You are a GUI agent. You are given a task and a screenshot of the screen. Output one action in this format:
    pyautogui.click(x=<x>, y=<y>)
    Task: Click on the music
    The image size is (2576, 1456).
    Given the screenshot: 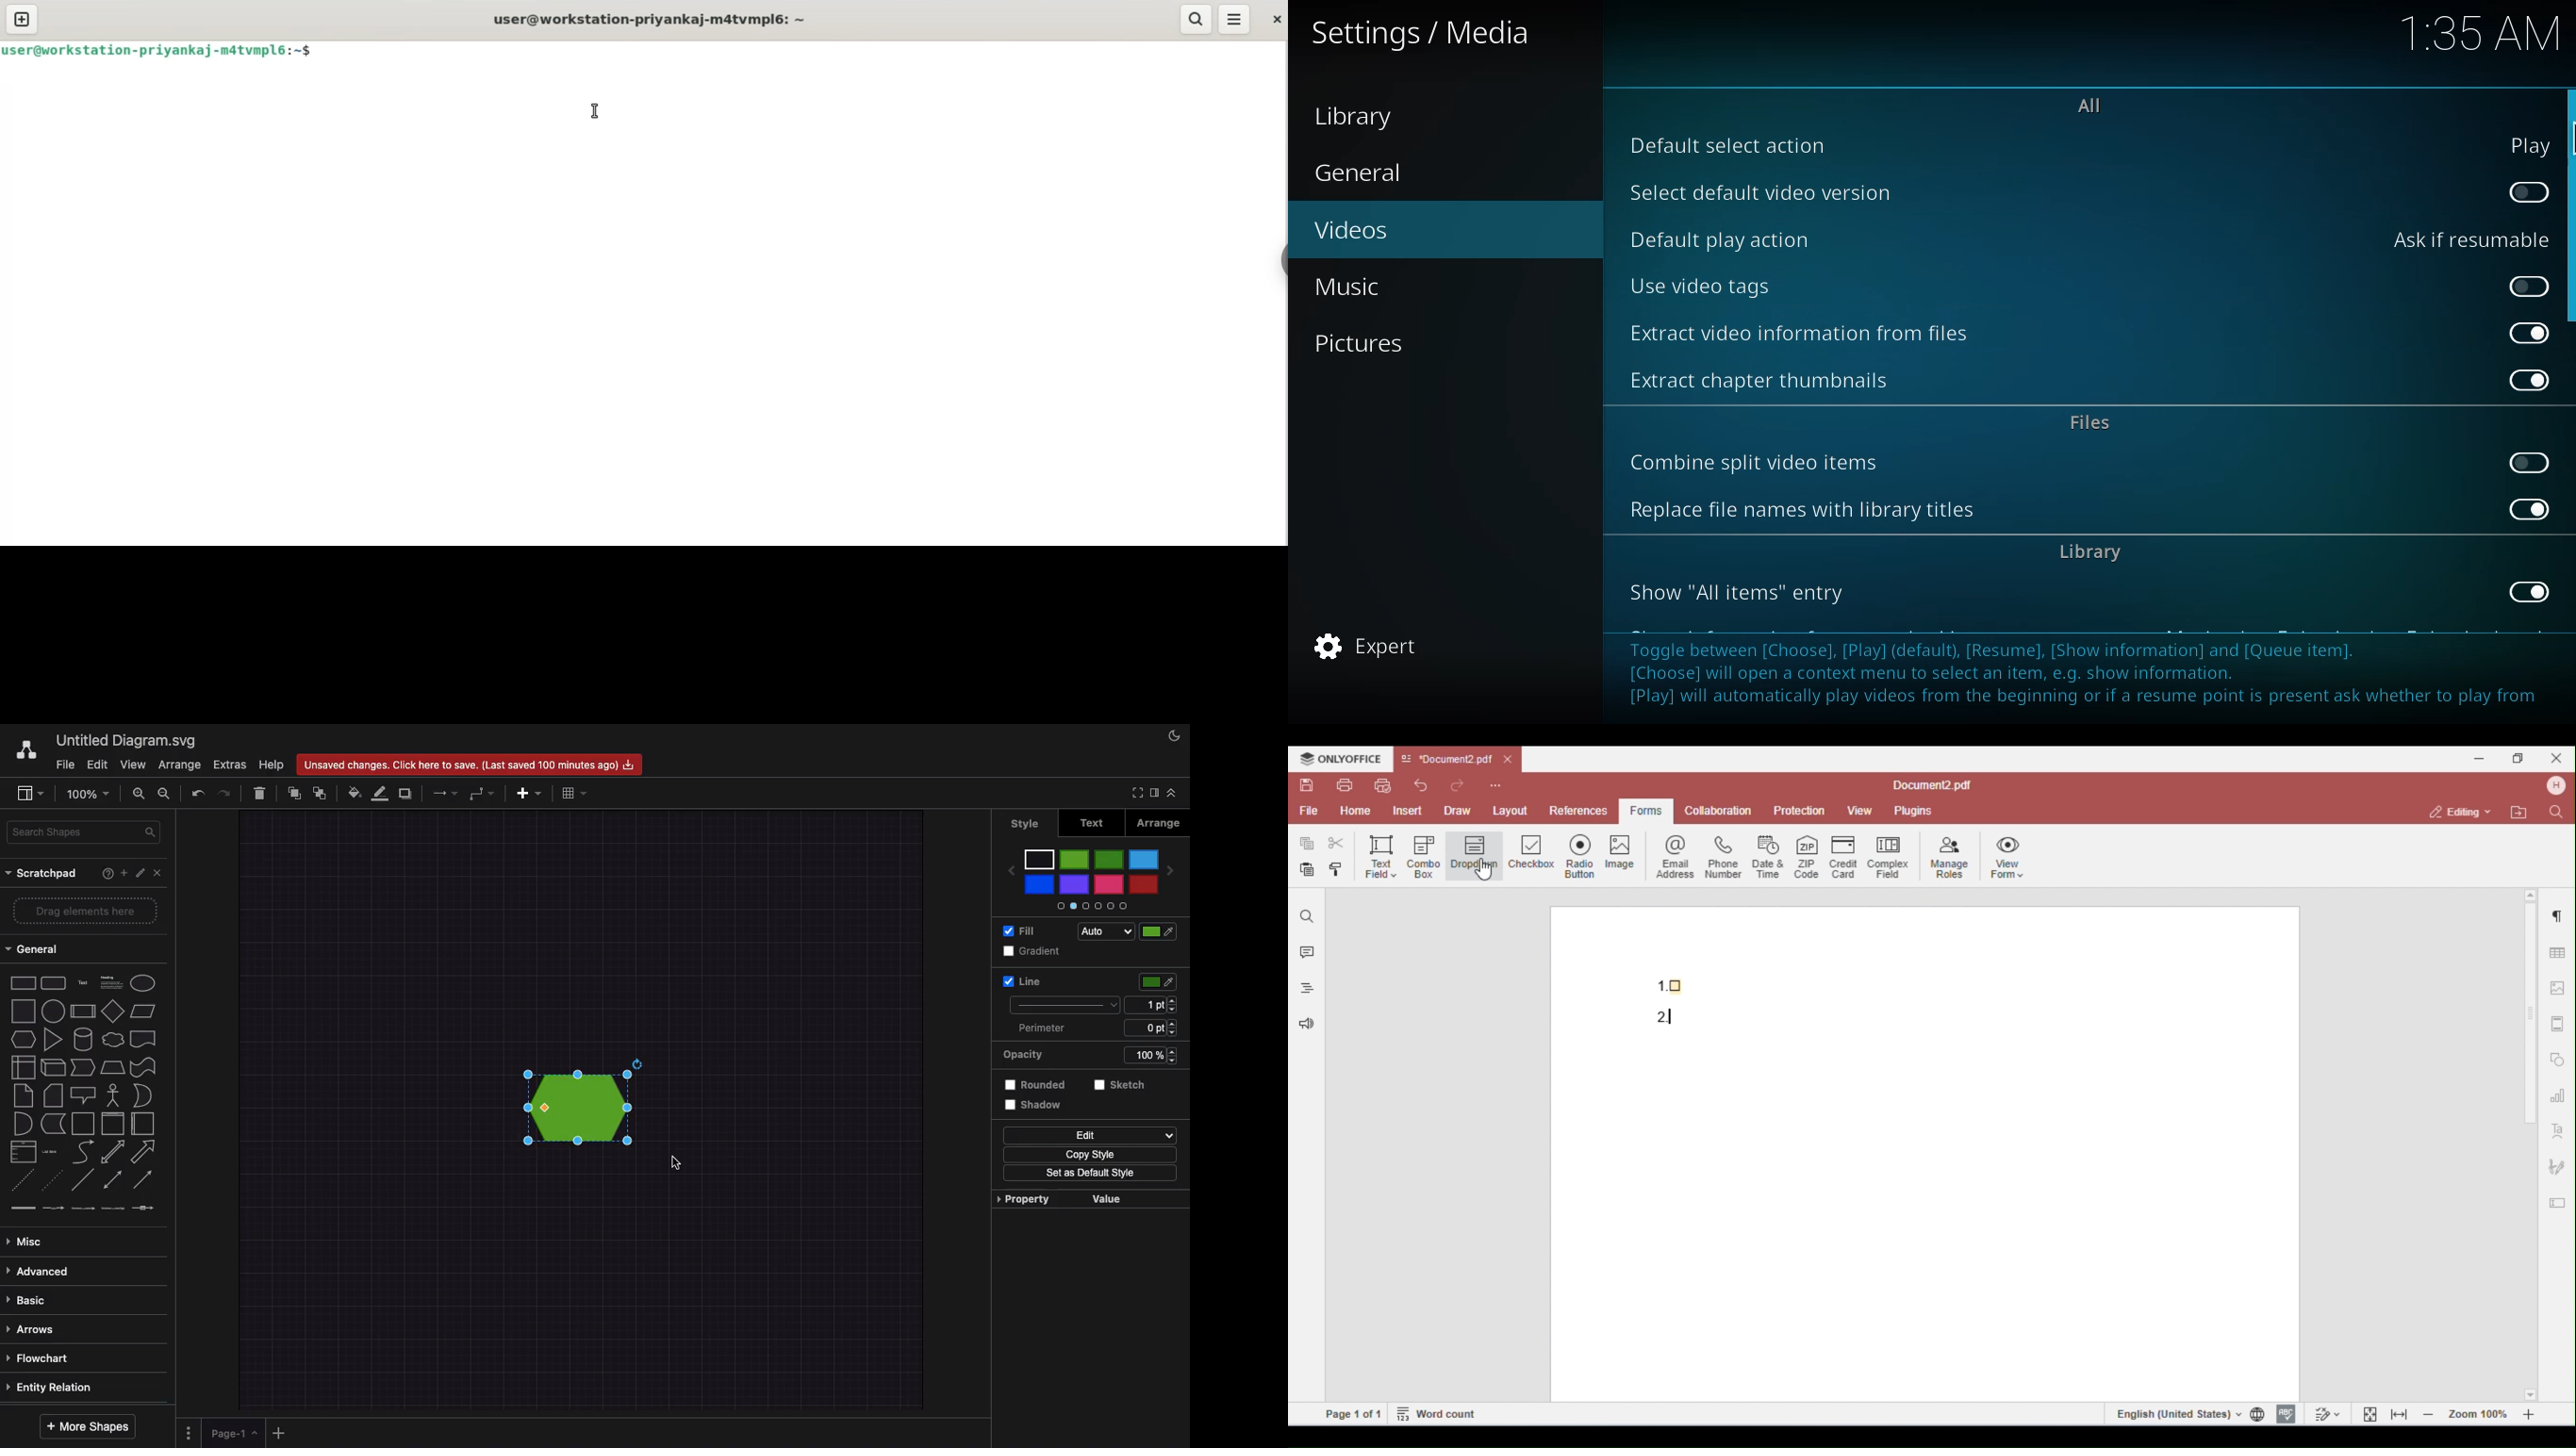 What is the action you would take?
    pyautogui.click(x=1355, y=286)
    